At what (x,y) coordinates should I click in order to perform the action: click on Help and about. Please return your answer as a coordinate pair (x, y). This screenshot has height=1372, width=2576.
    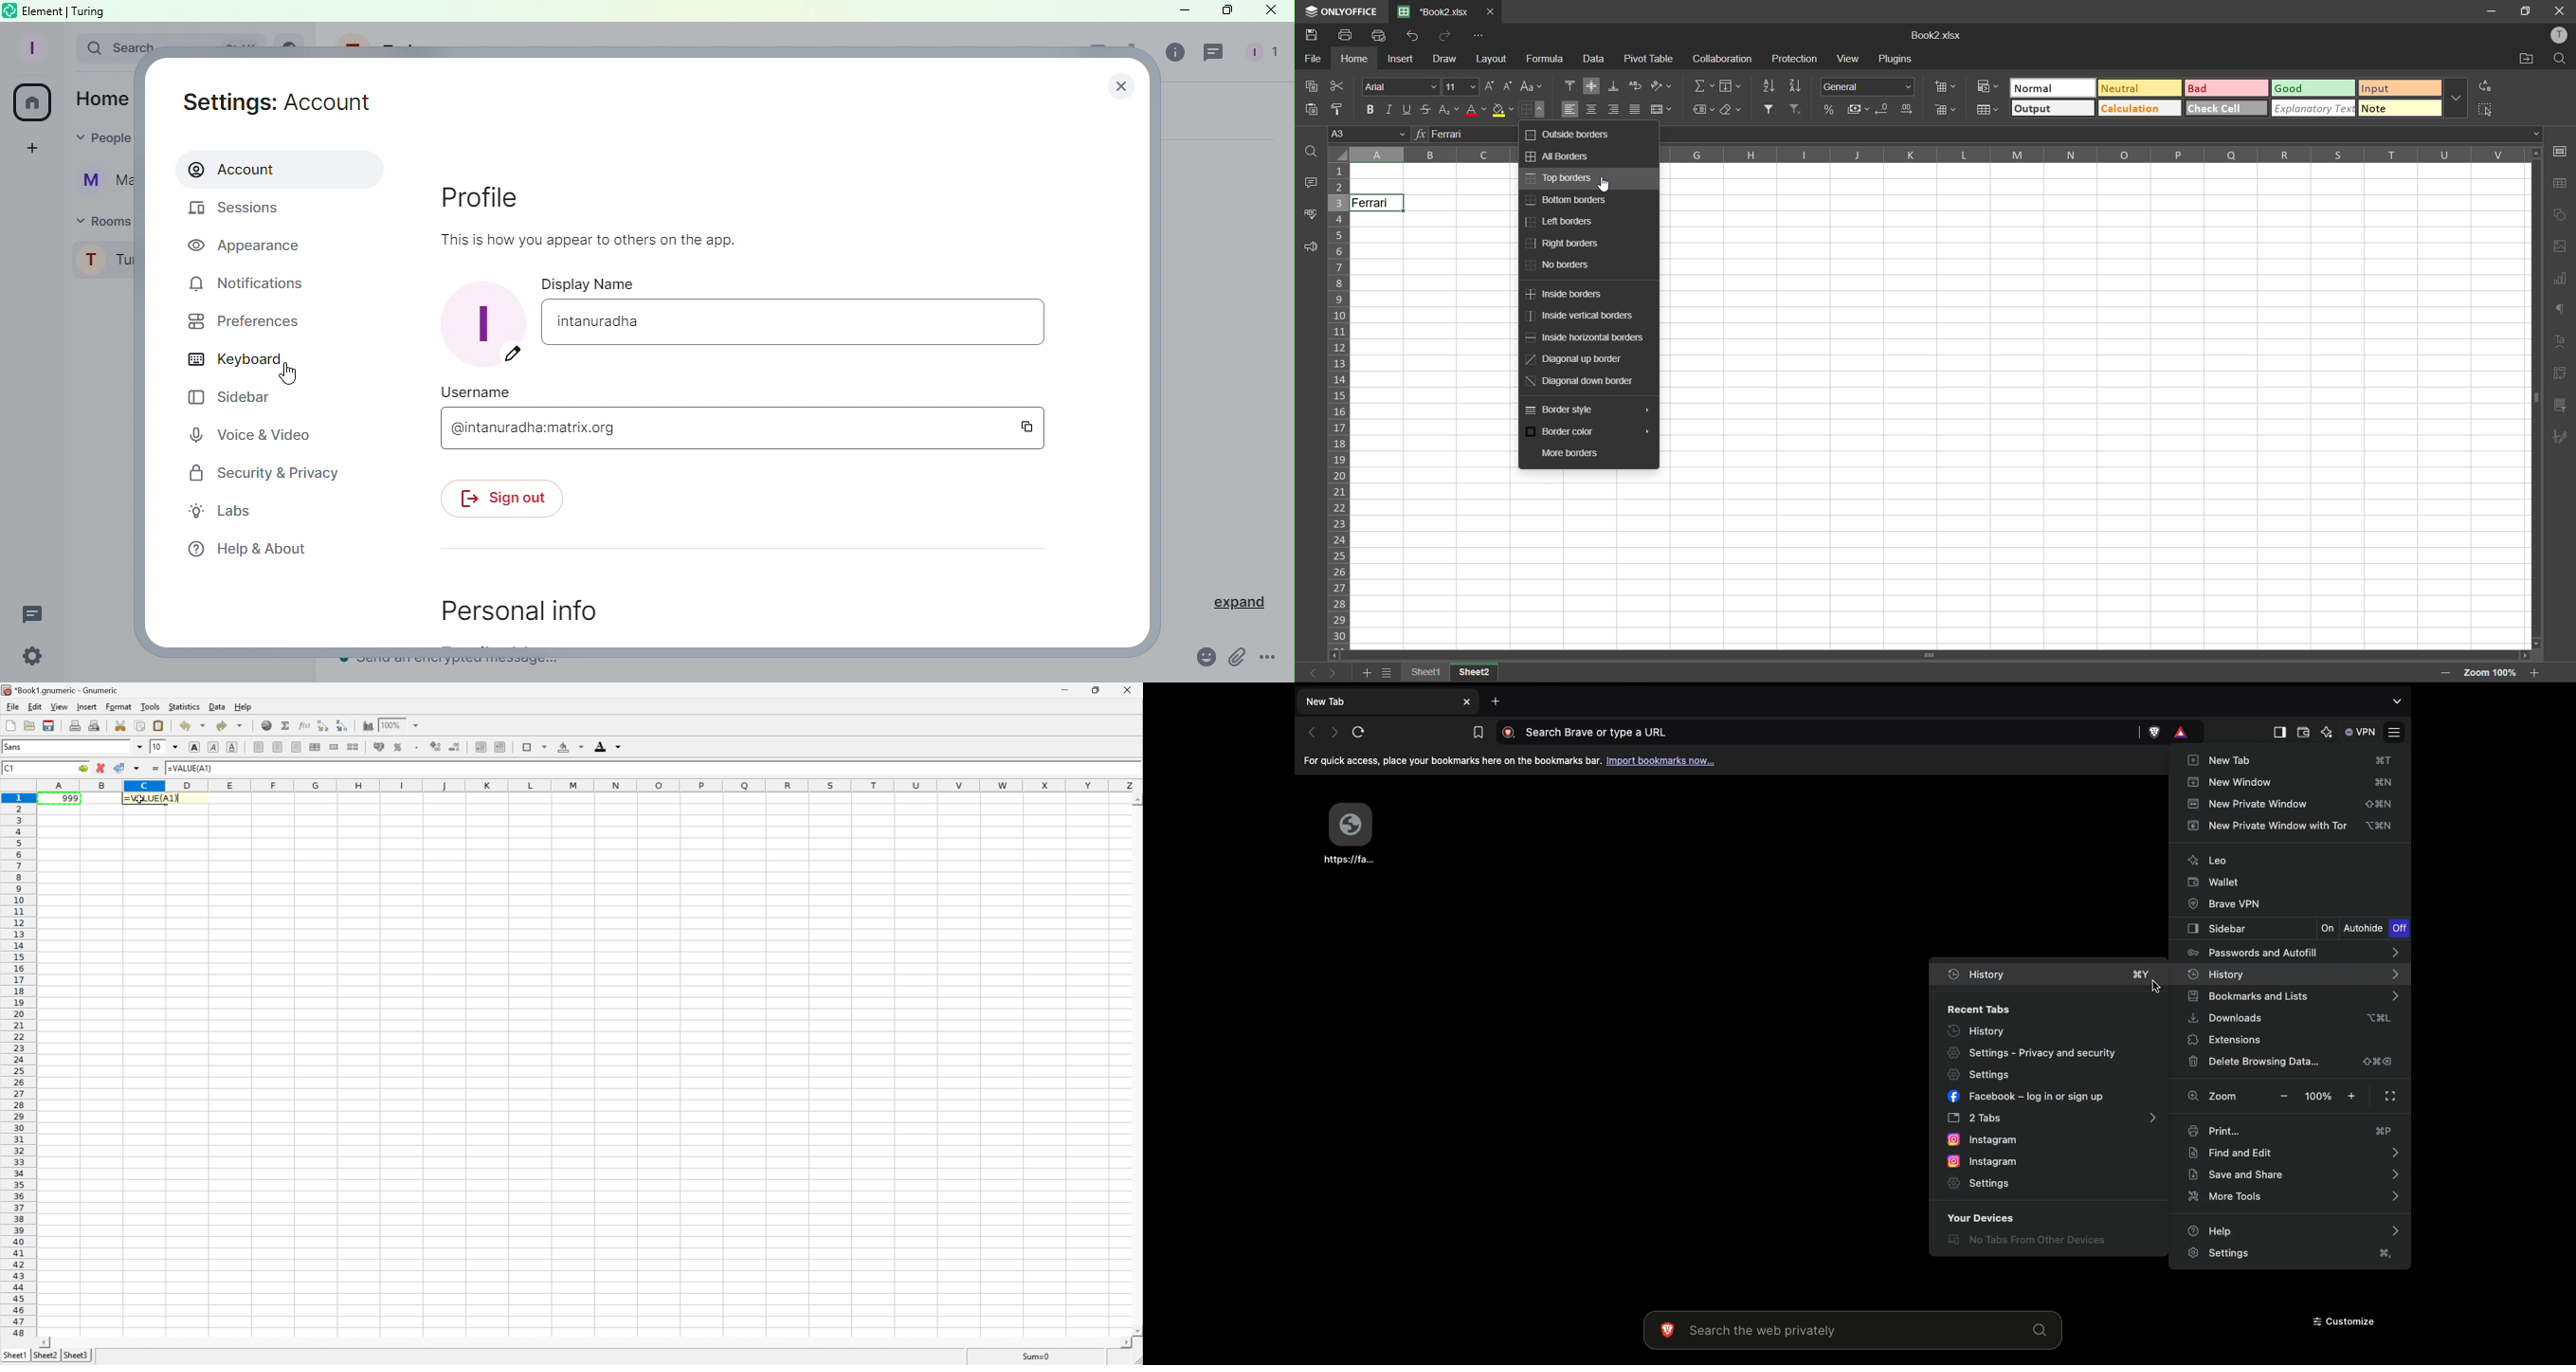
    Looking at the image, I should click on (245, 550).